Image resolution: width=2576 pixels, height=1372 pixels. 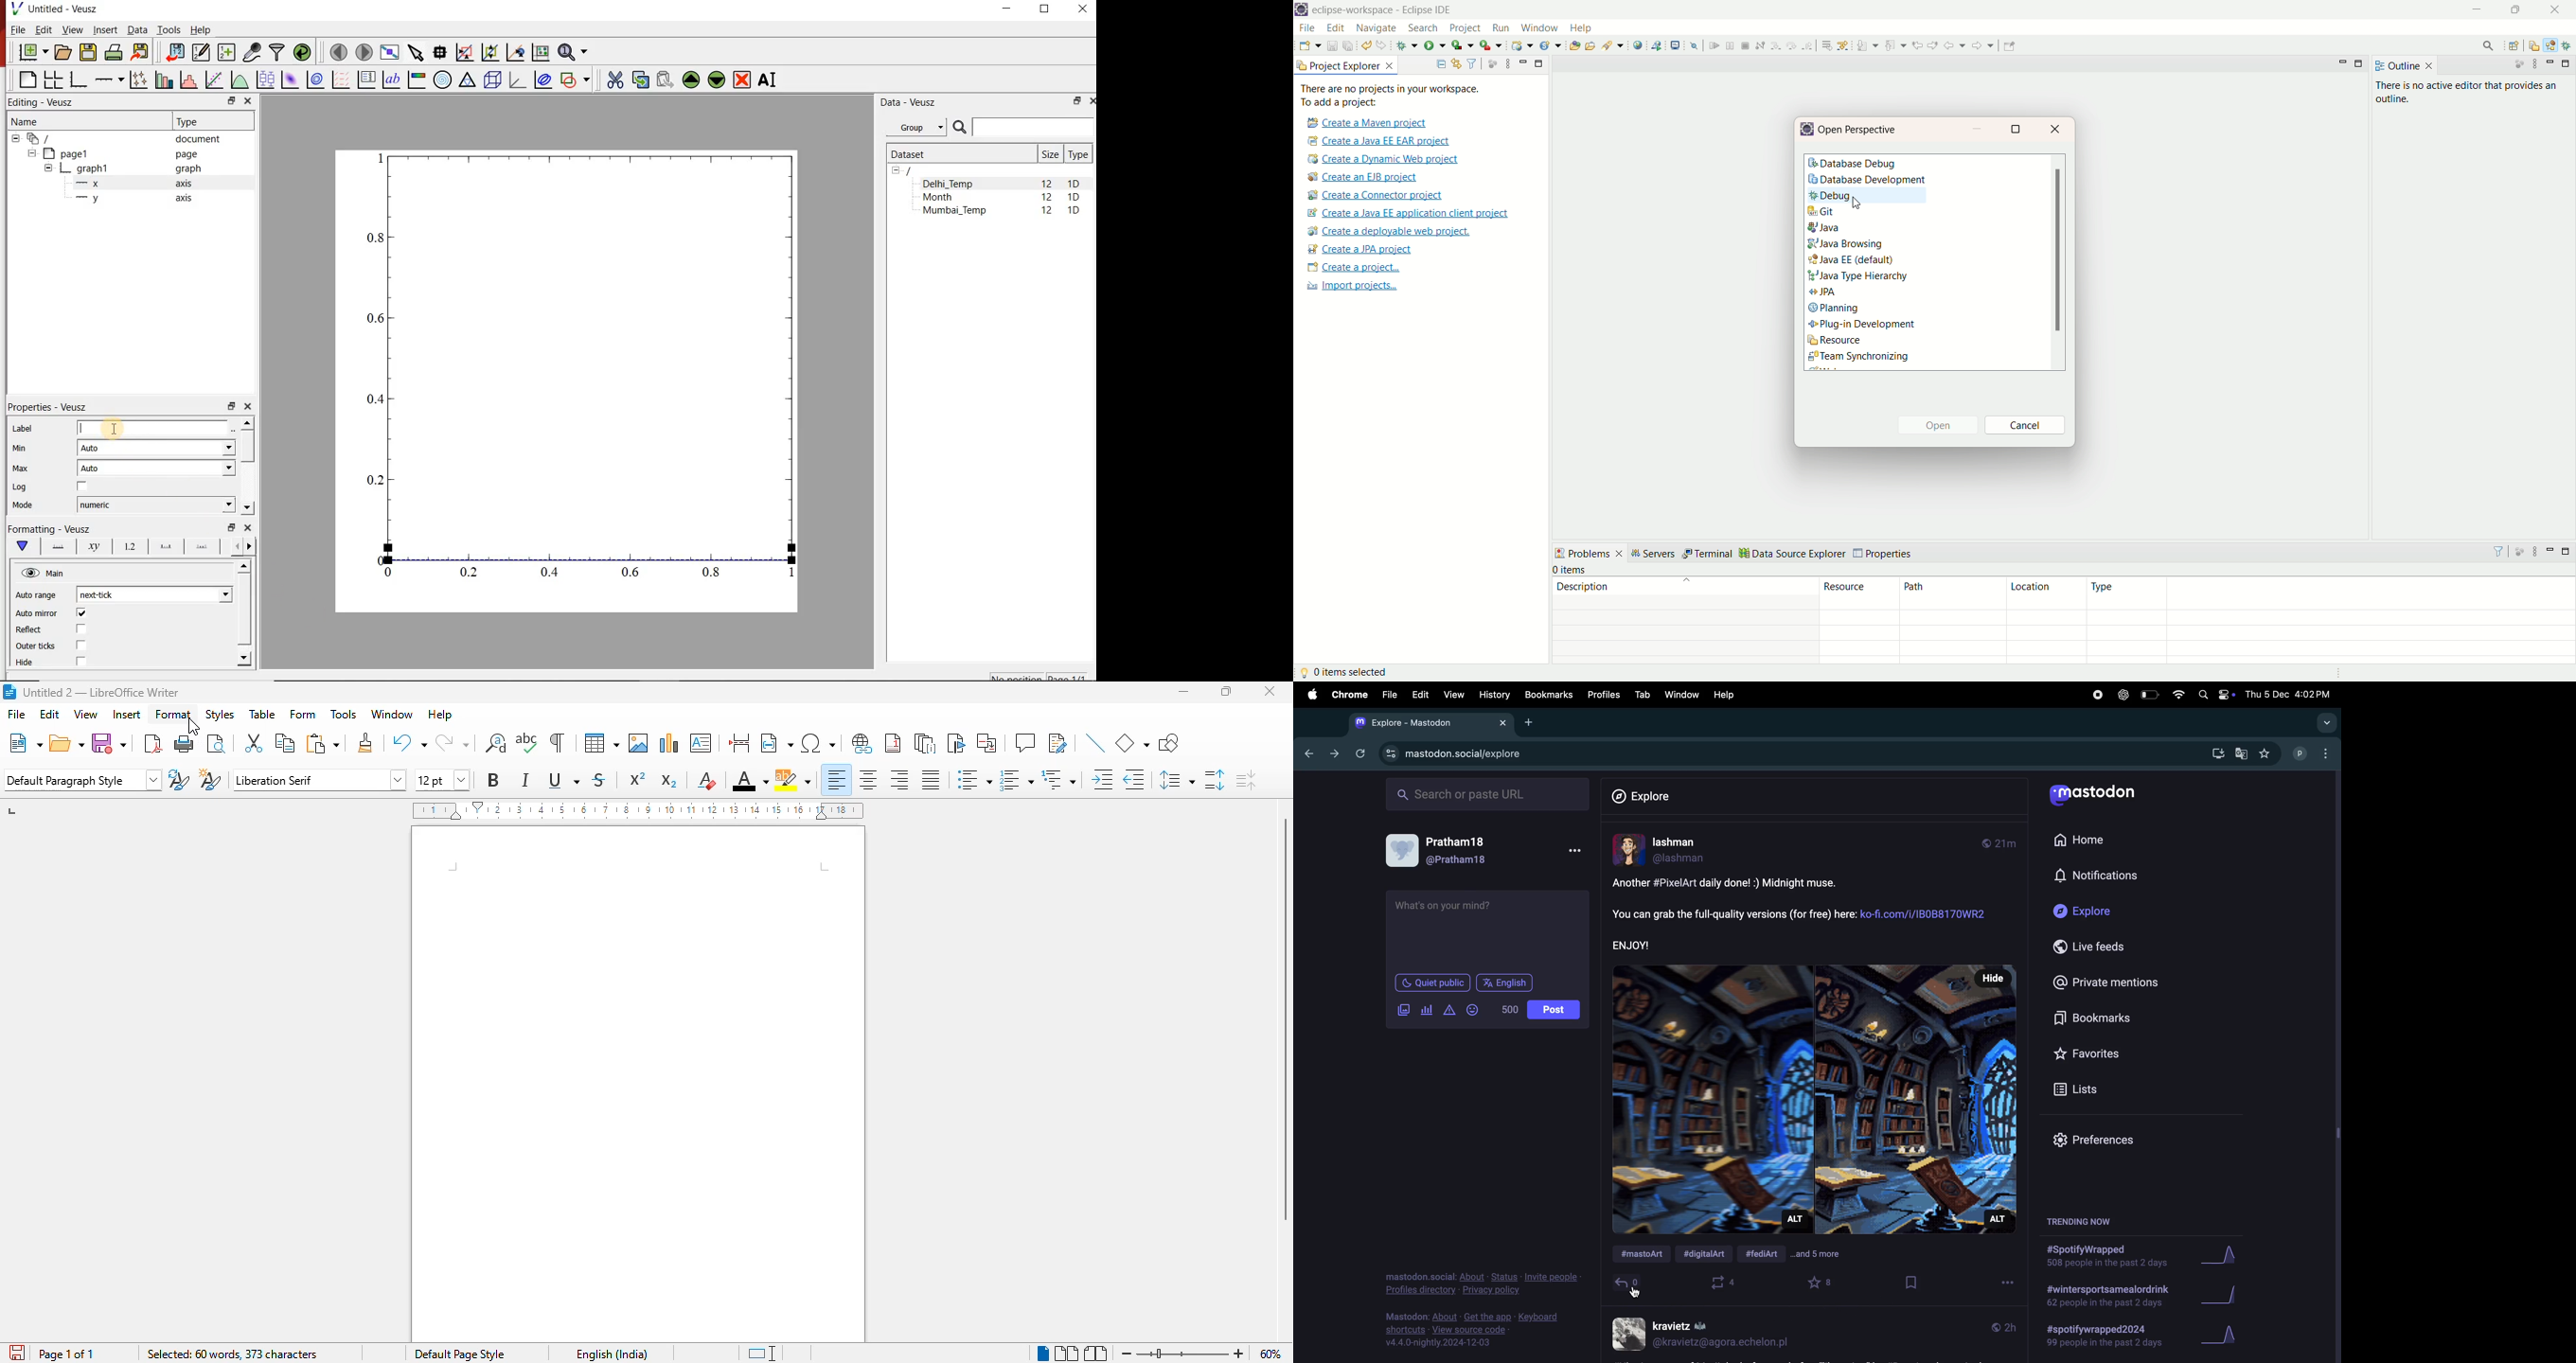 I want to click on cancel, so click(x=2028, y=426).